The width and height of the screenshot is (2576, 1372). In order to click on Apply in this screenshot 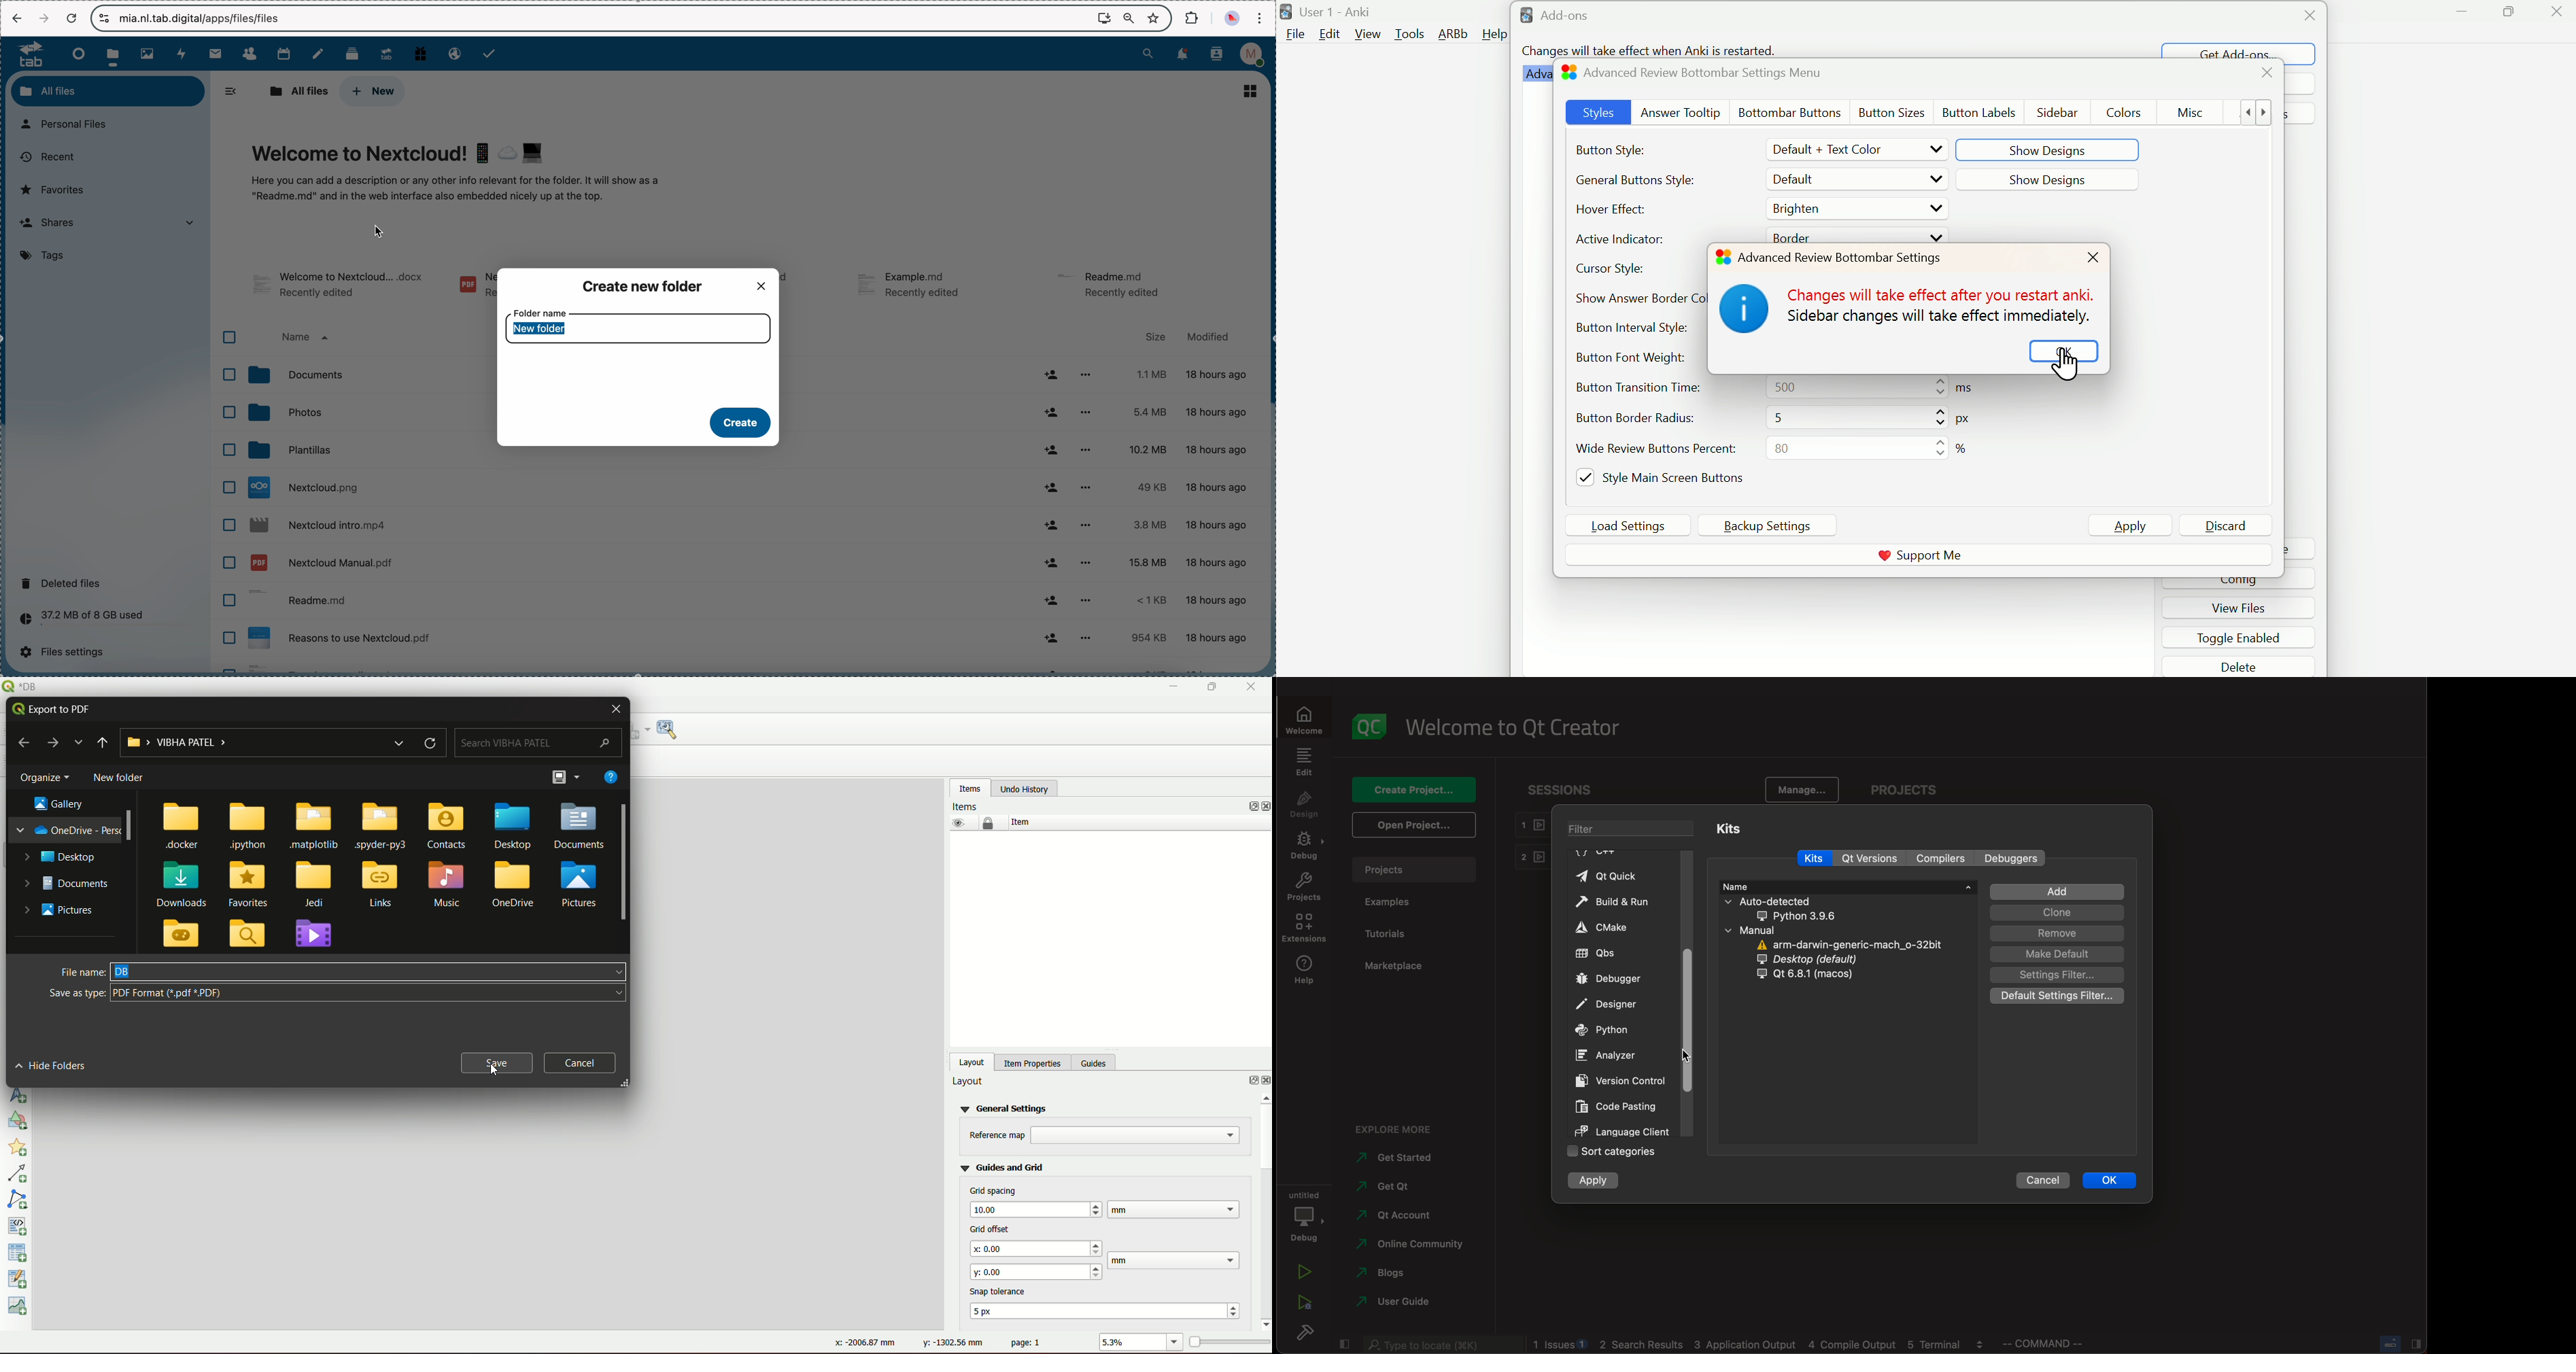, I will do `click(2127, 525)`.